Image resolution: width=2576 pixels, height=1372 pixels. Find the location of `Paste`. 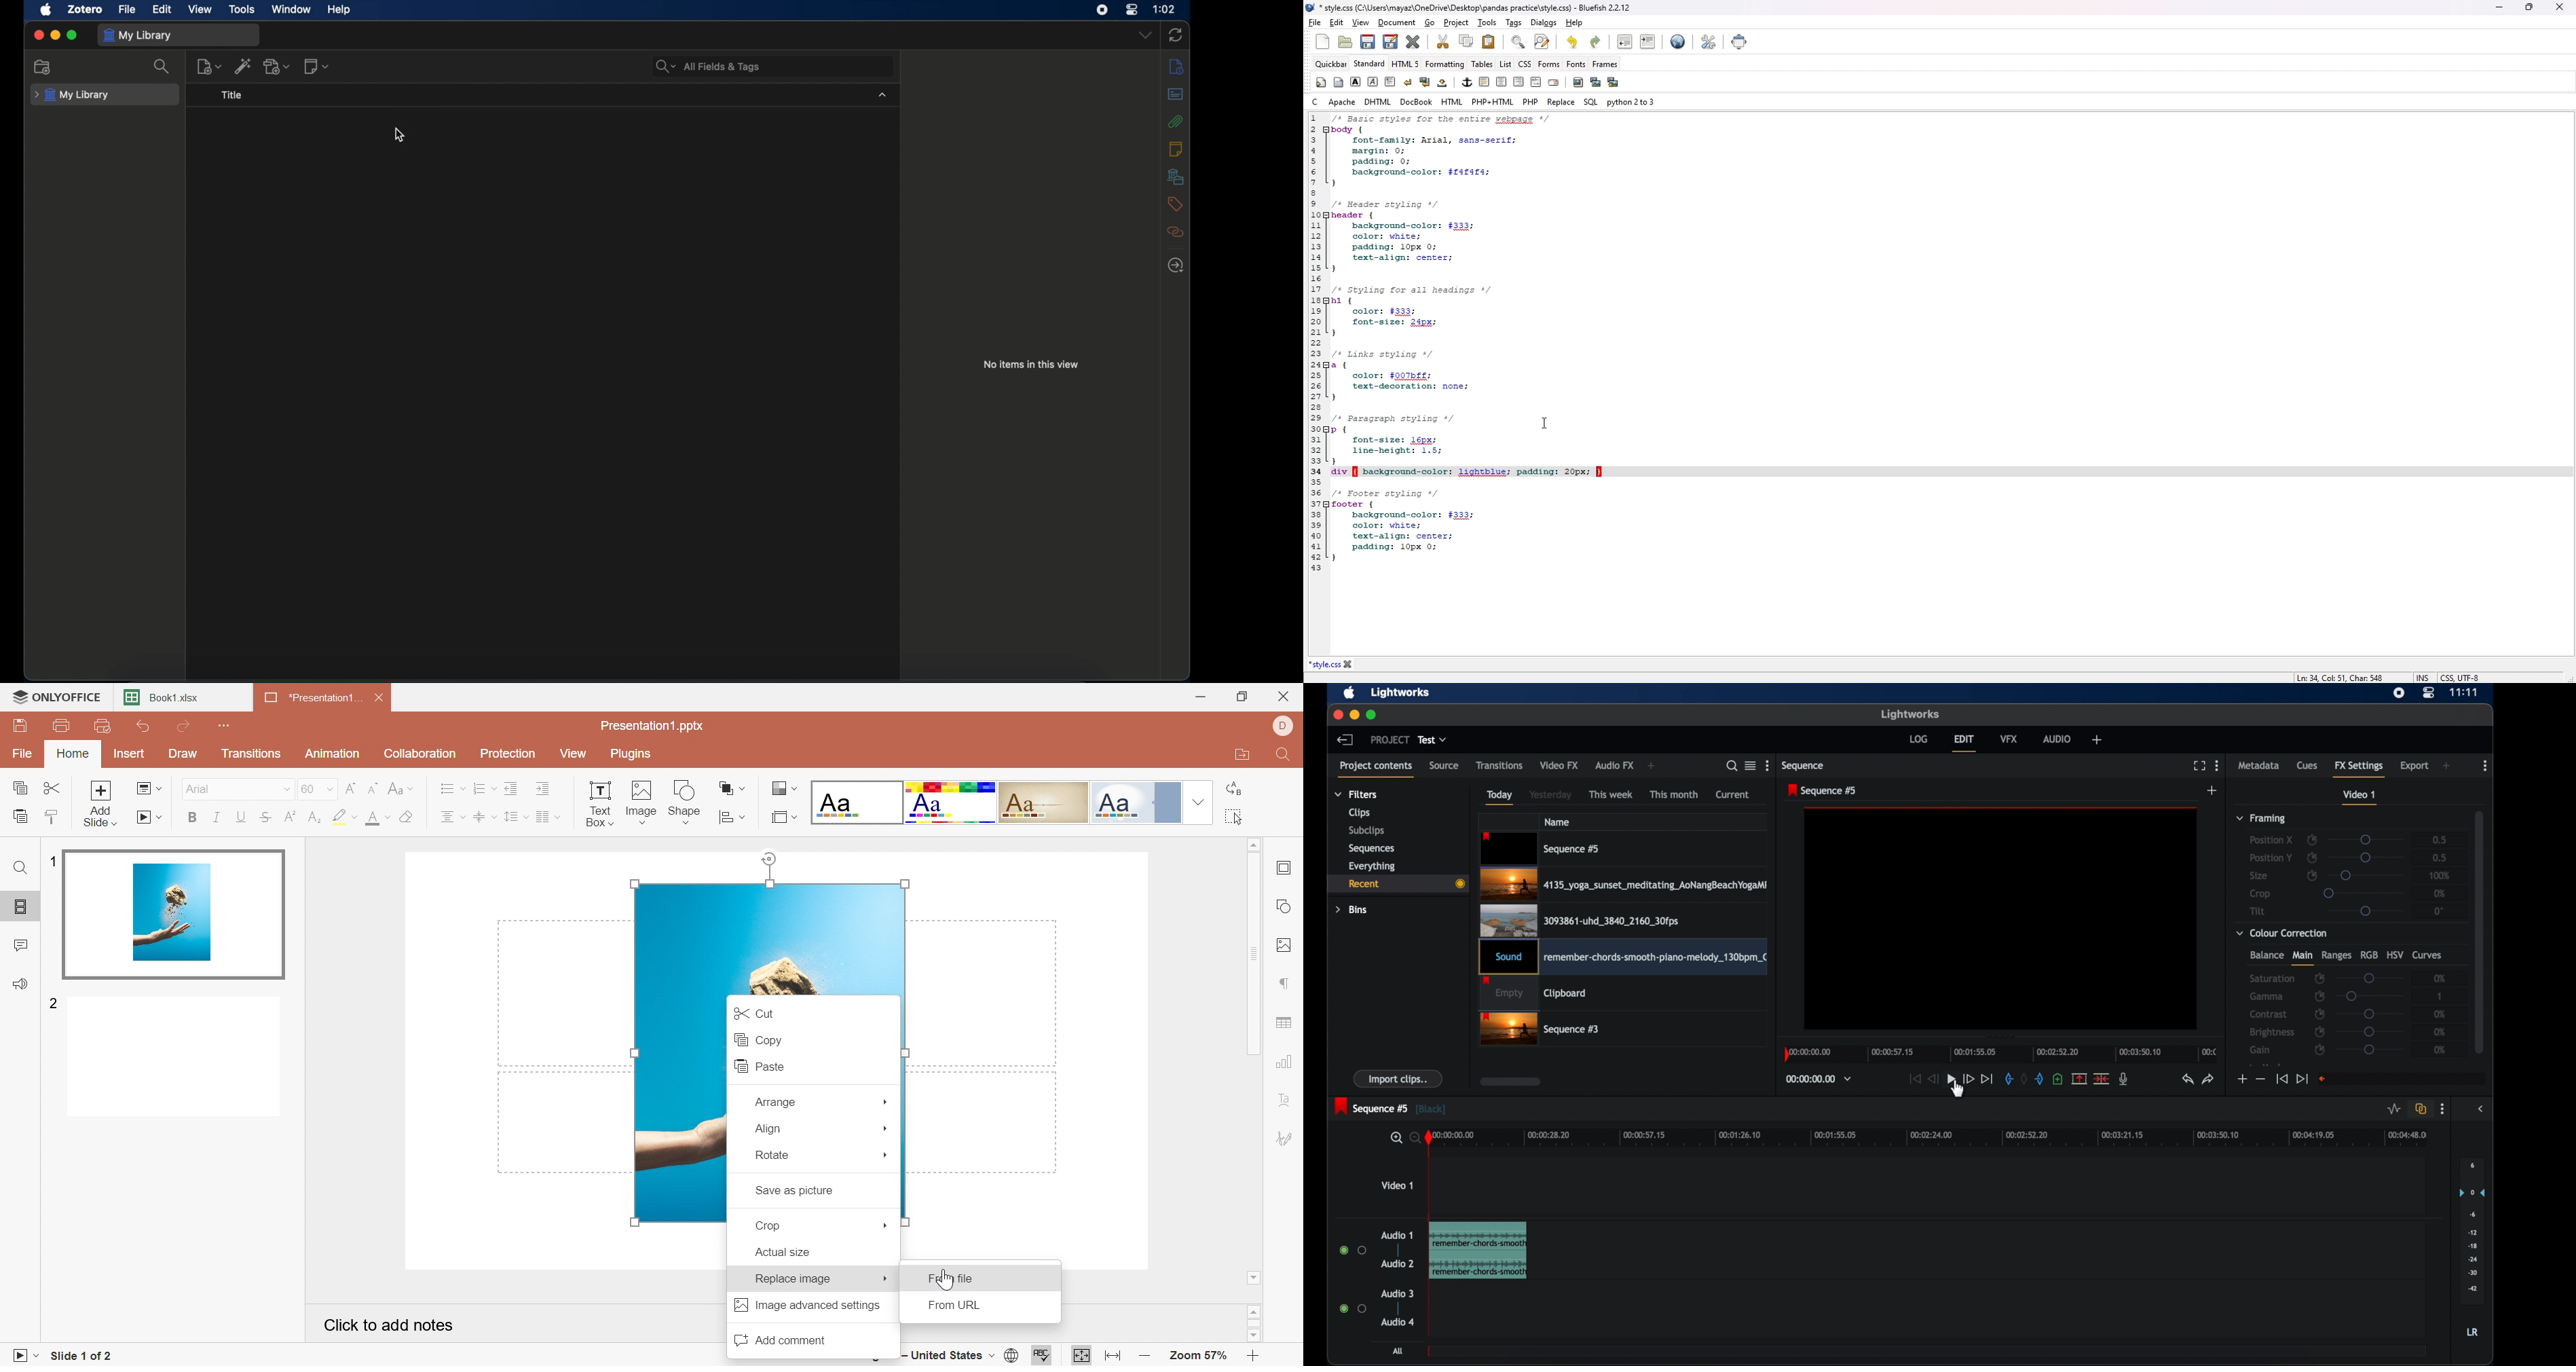

Paste is located at coordinates (19, 815).